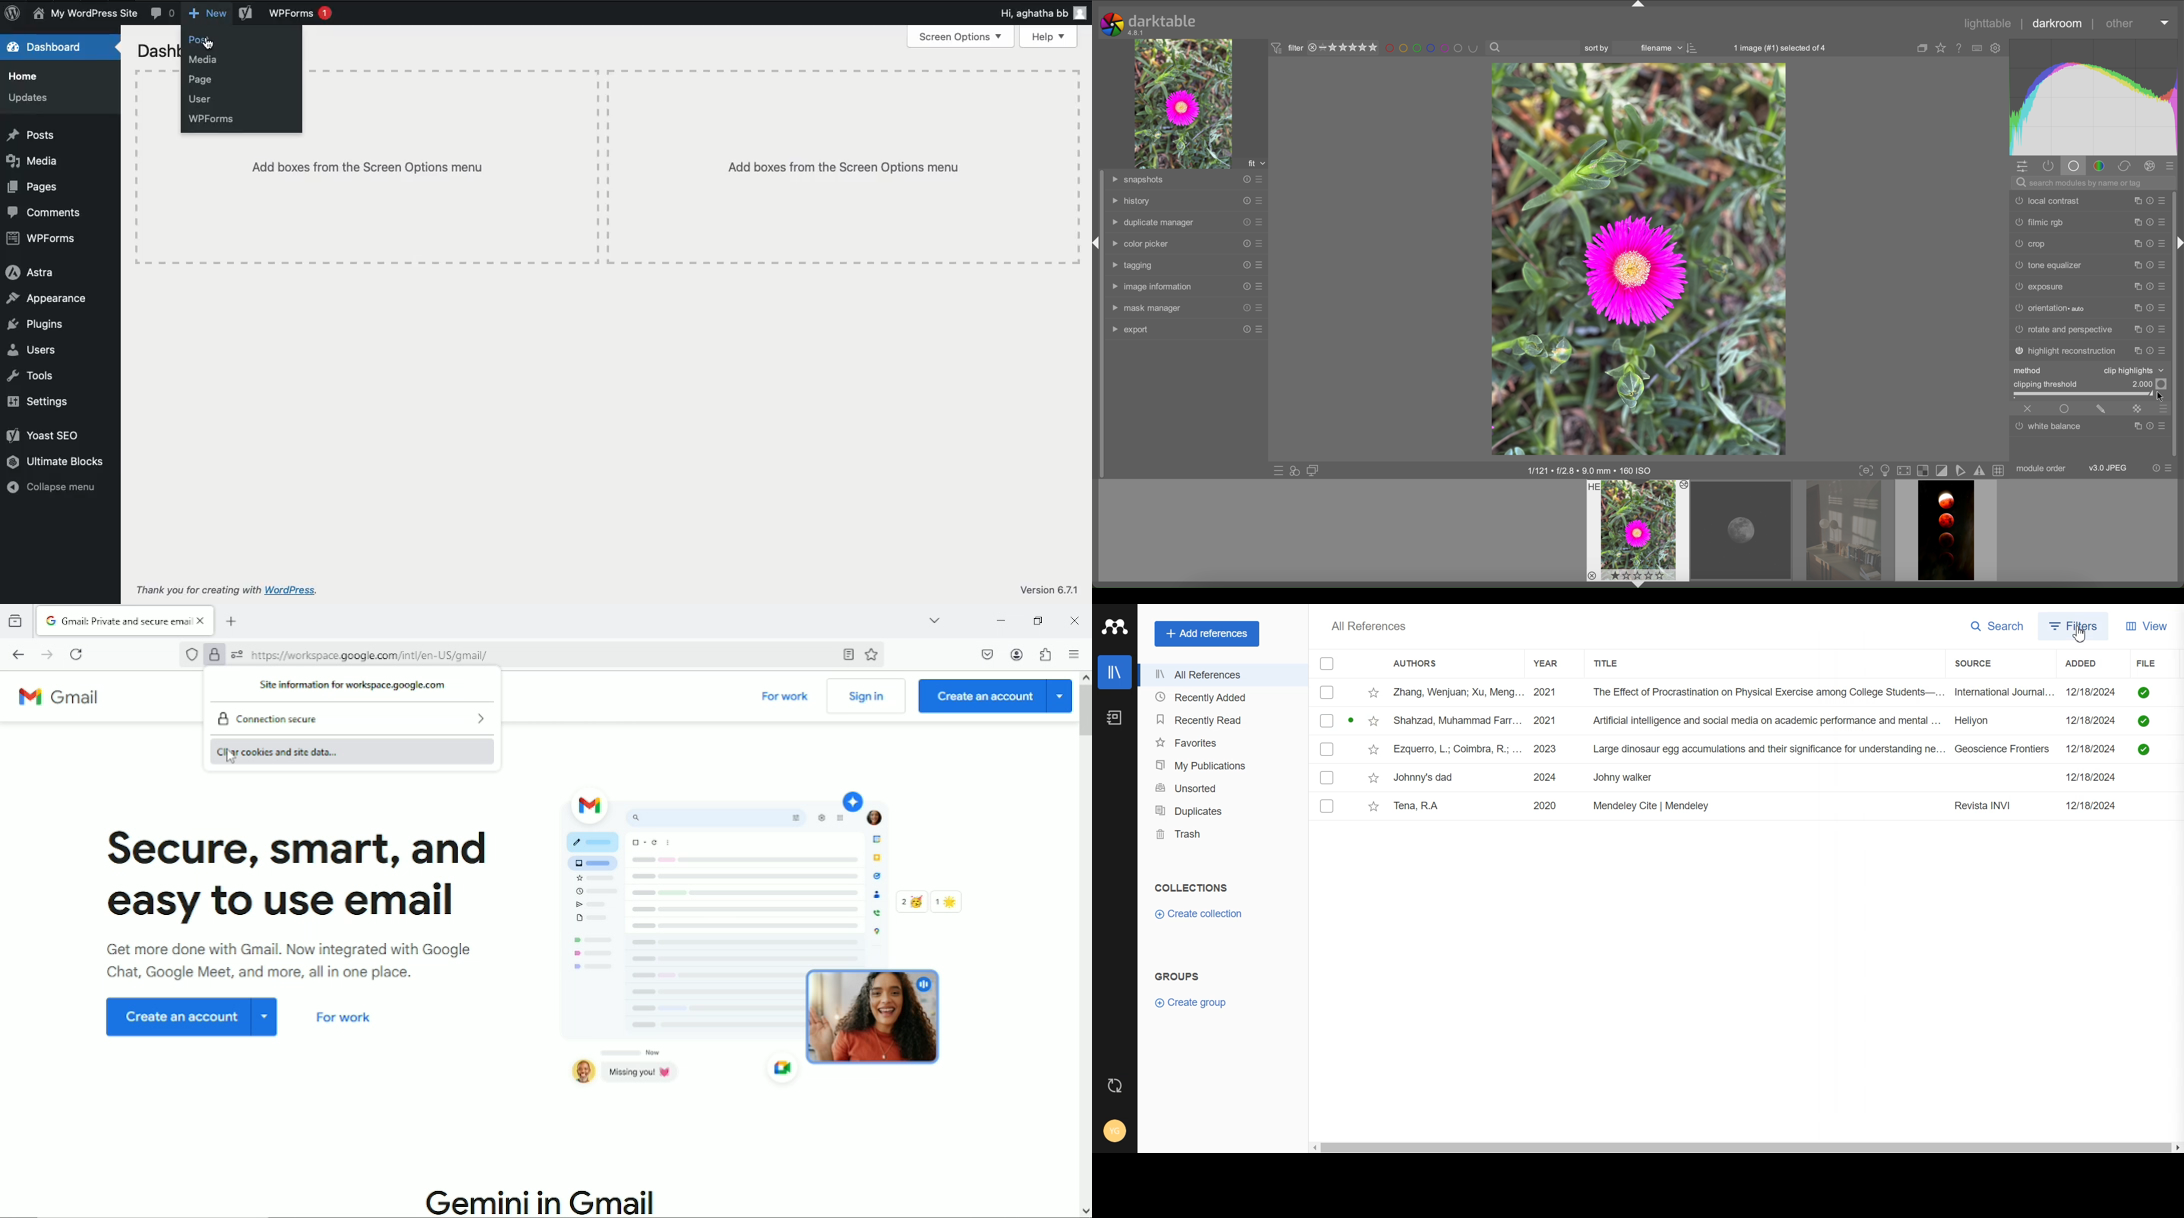  What do you see at coordinates (1221, 810) in the screenshot?
I see `Duplicates` at bounding box center [1221, 810].